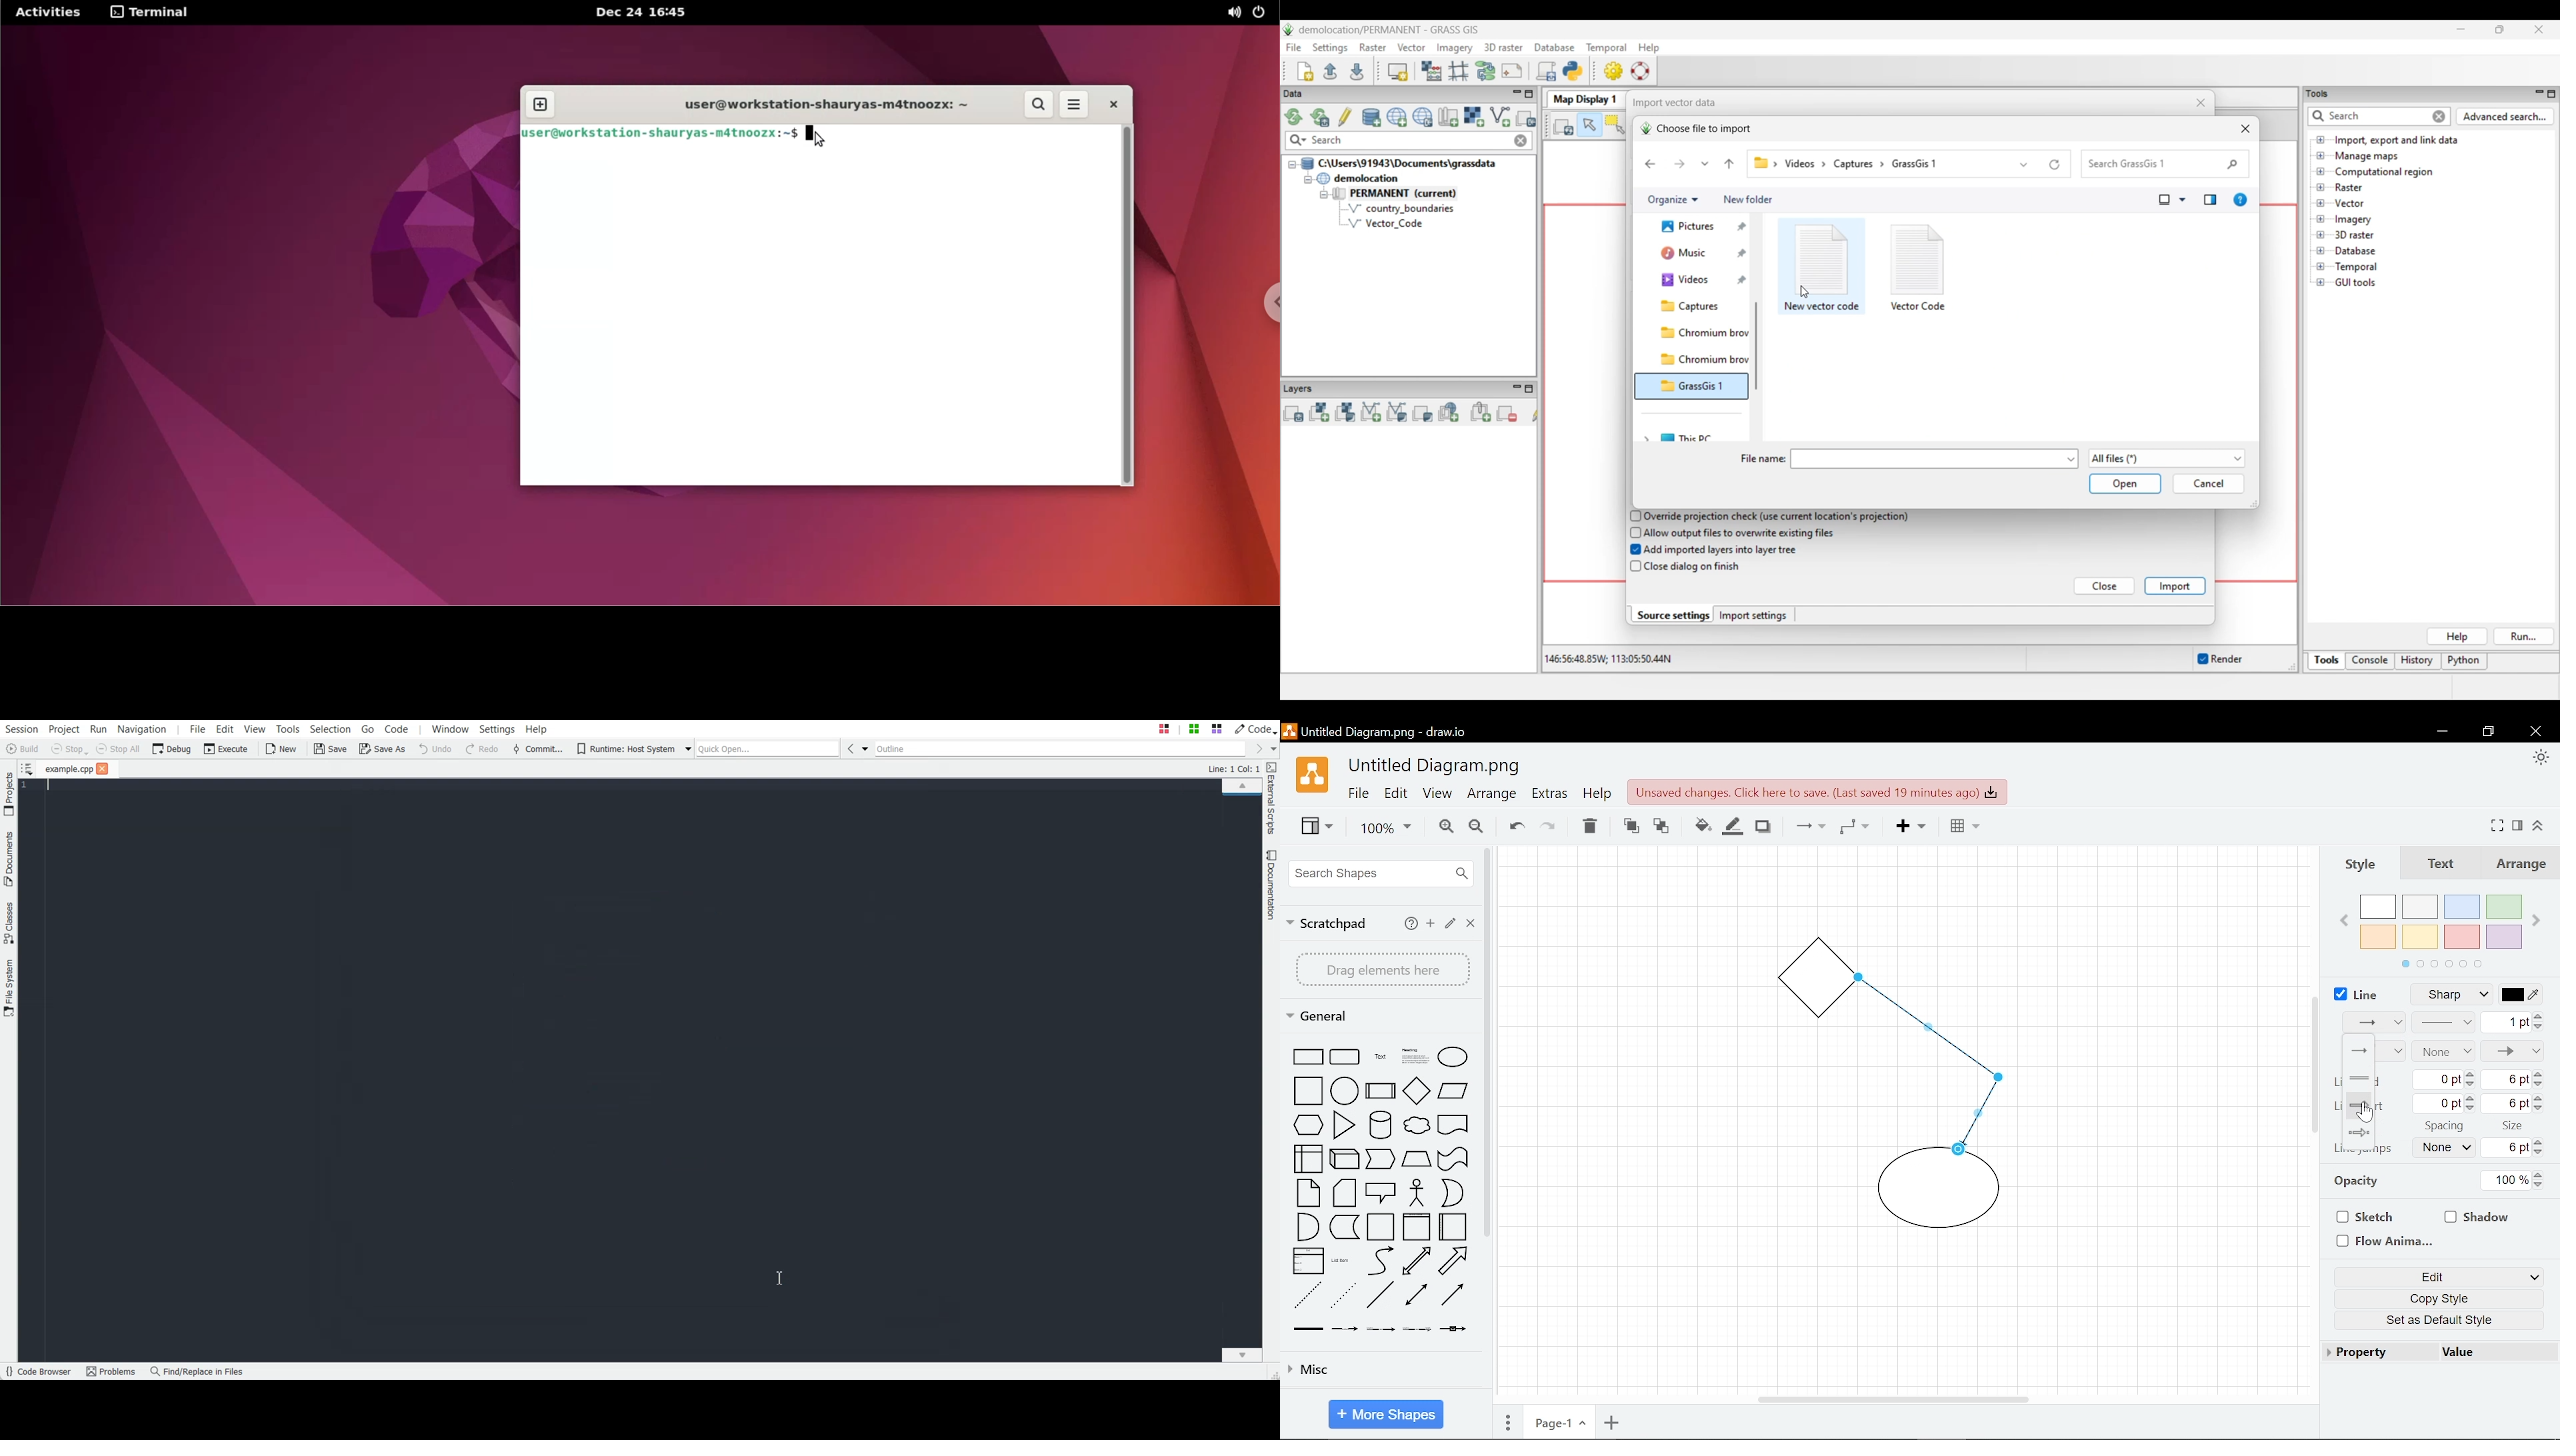  What do you see at coordinates (2457, 637) in the screenshot?
I see `Help` at bounding box center [2457, 637].